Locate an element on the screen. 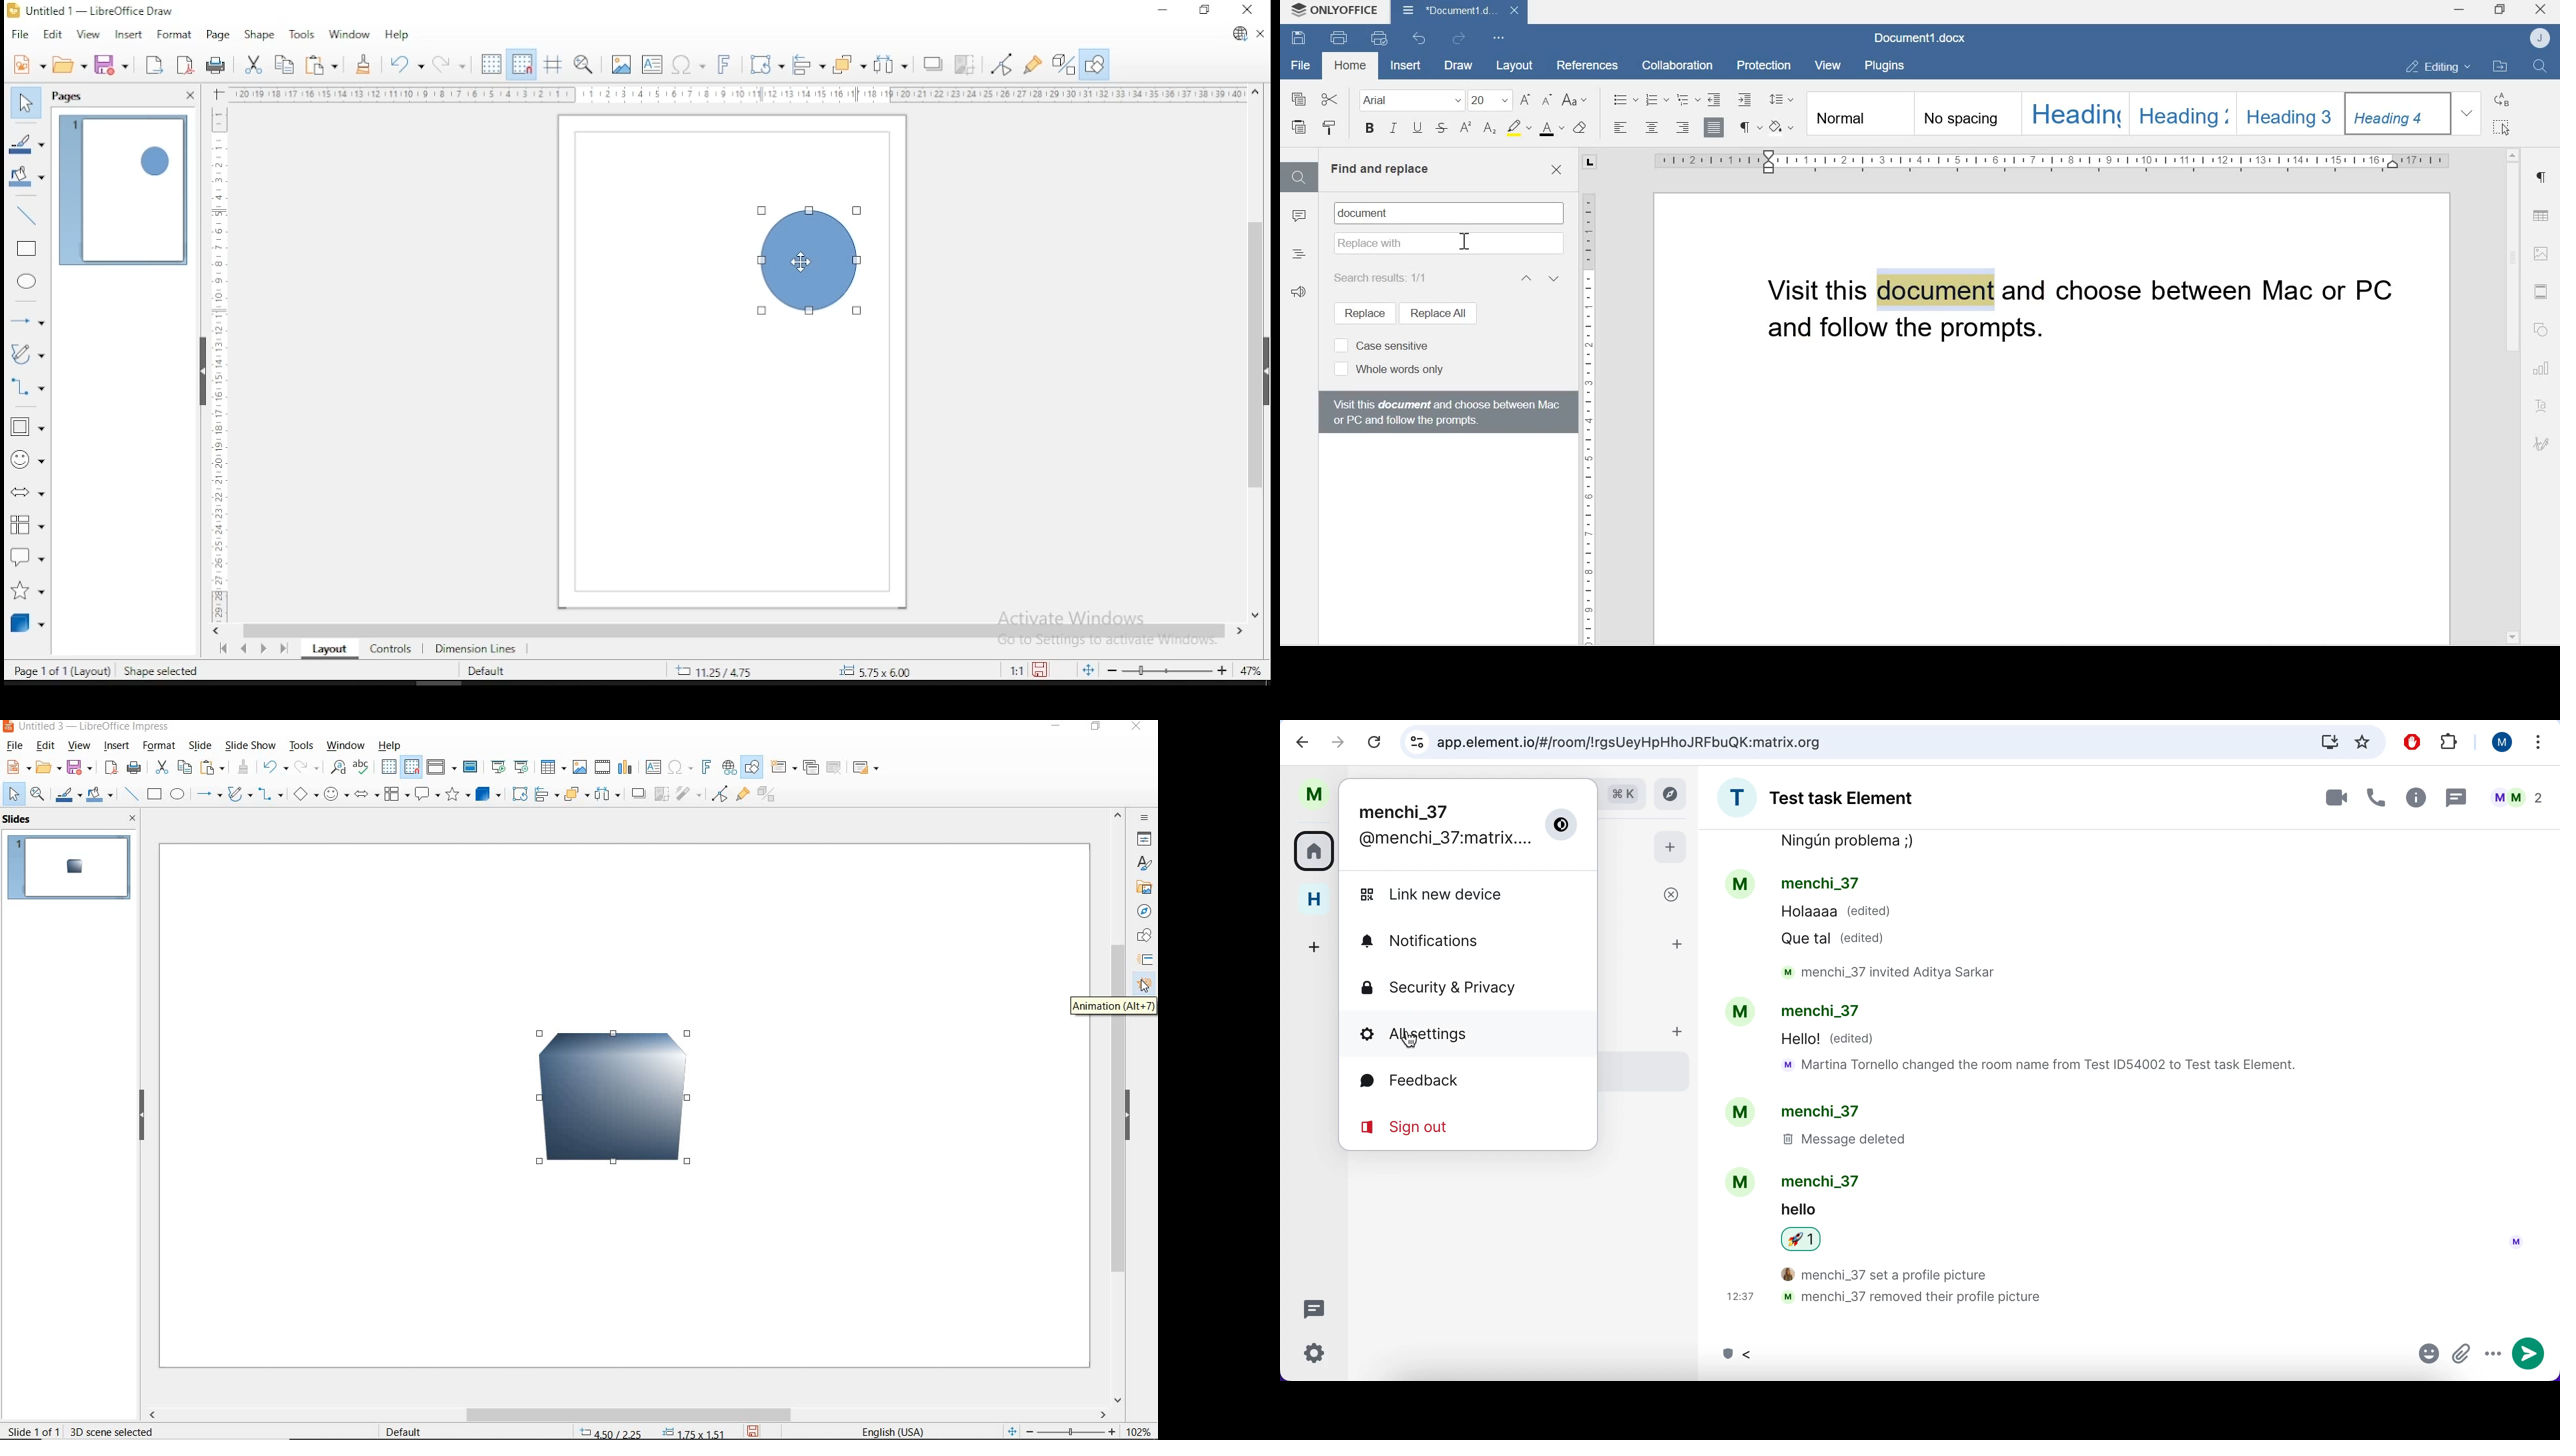  google search is located at coordinates (1622, 795).